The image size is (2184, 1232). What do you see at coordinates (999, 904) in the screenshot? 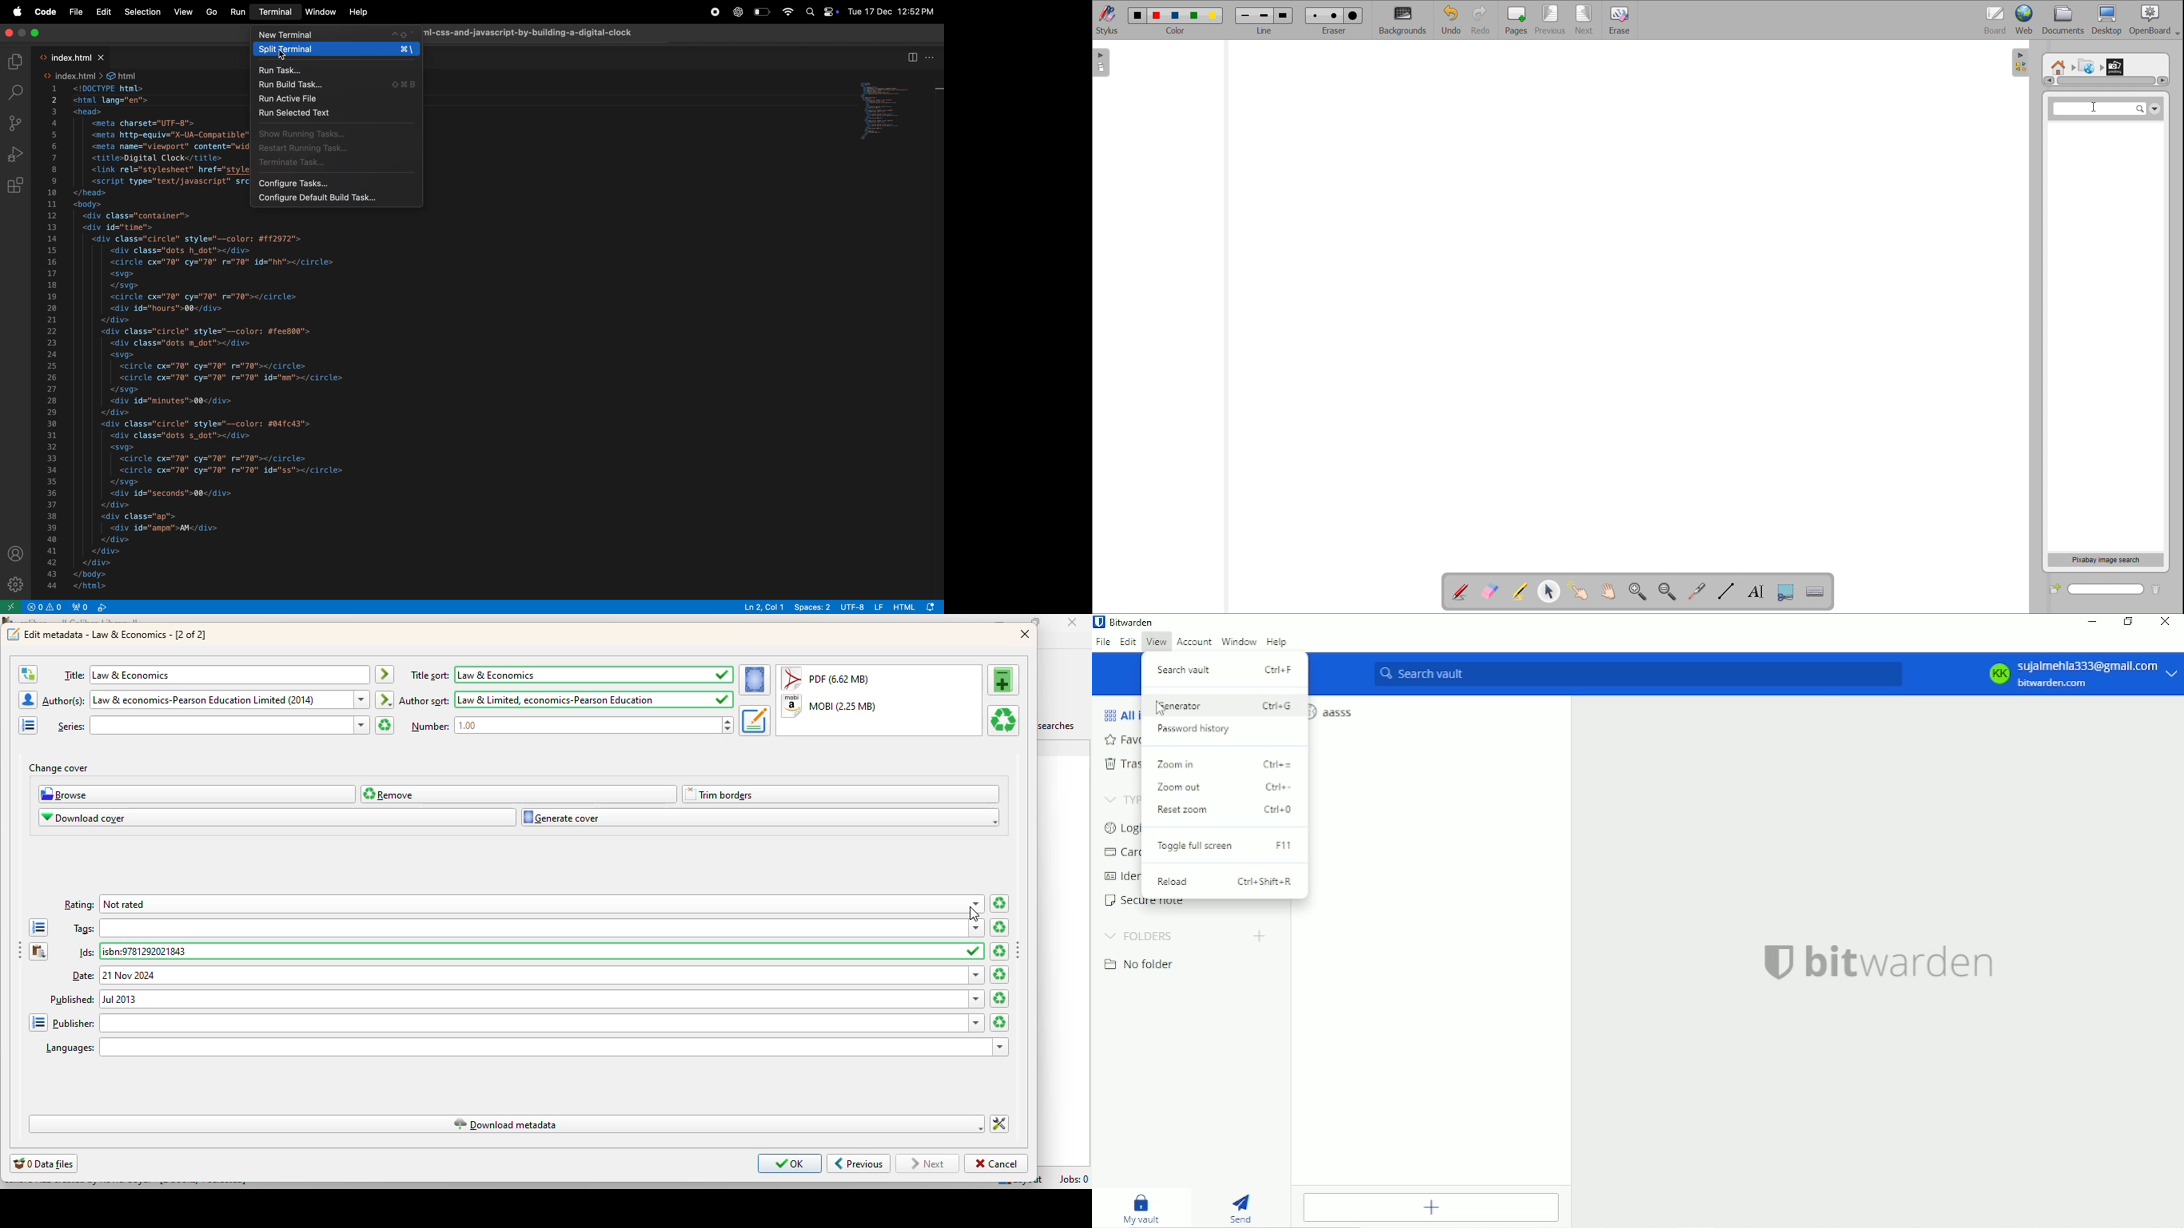
I see `clear ratings` at bounding box center [999, 904].